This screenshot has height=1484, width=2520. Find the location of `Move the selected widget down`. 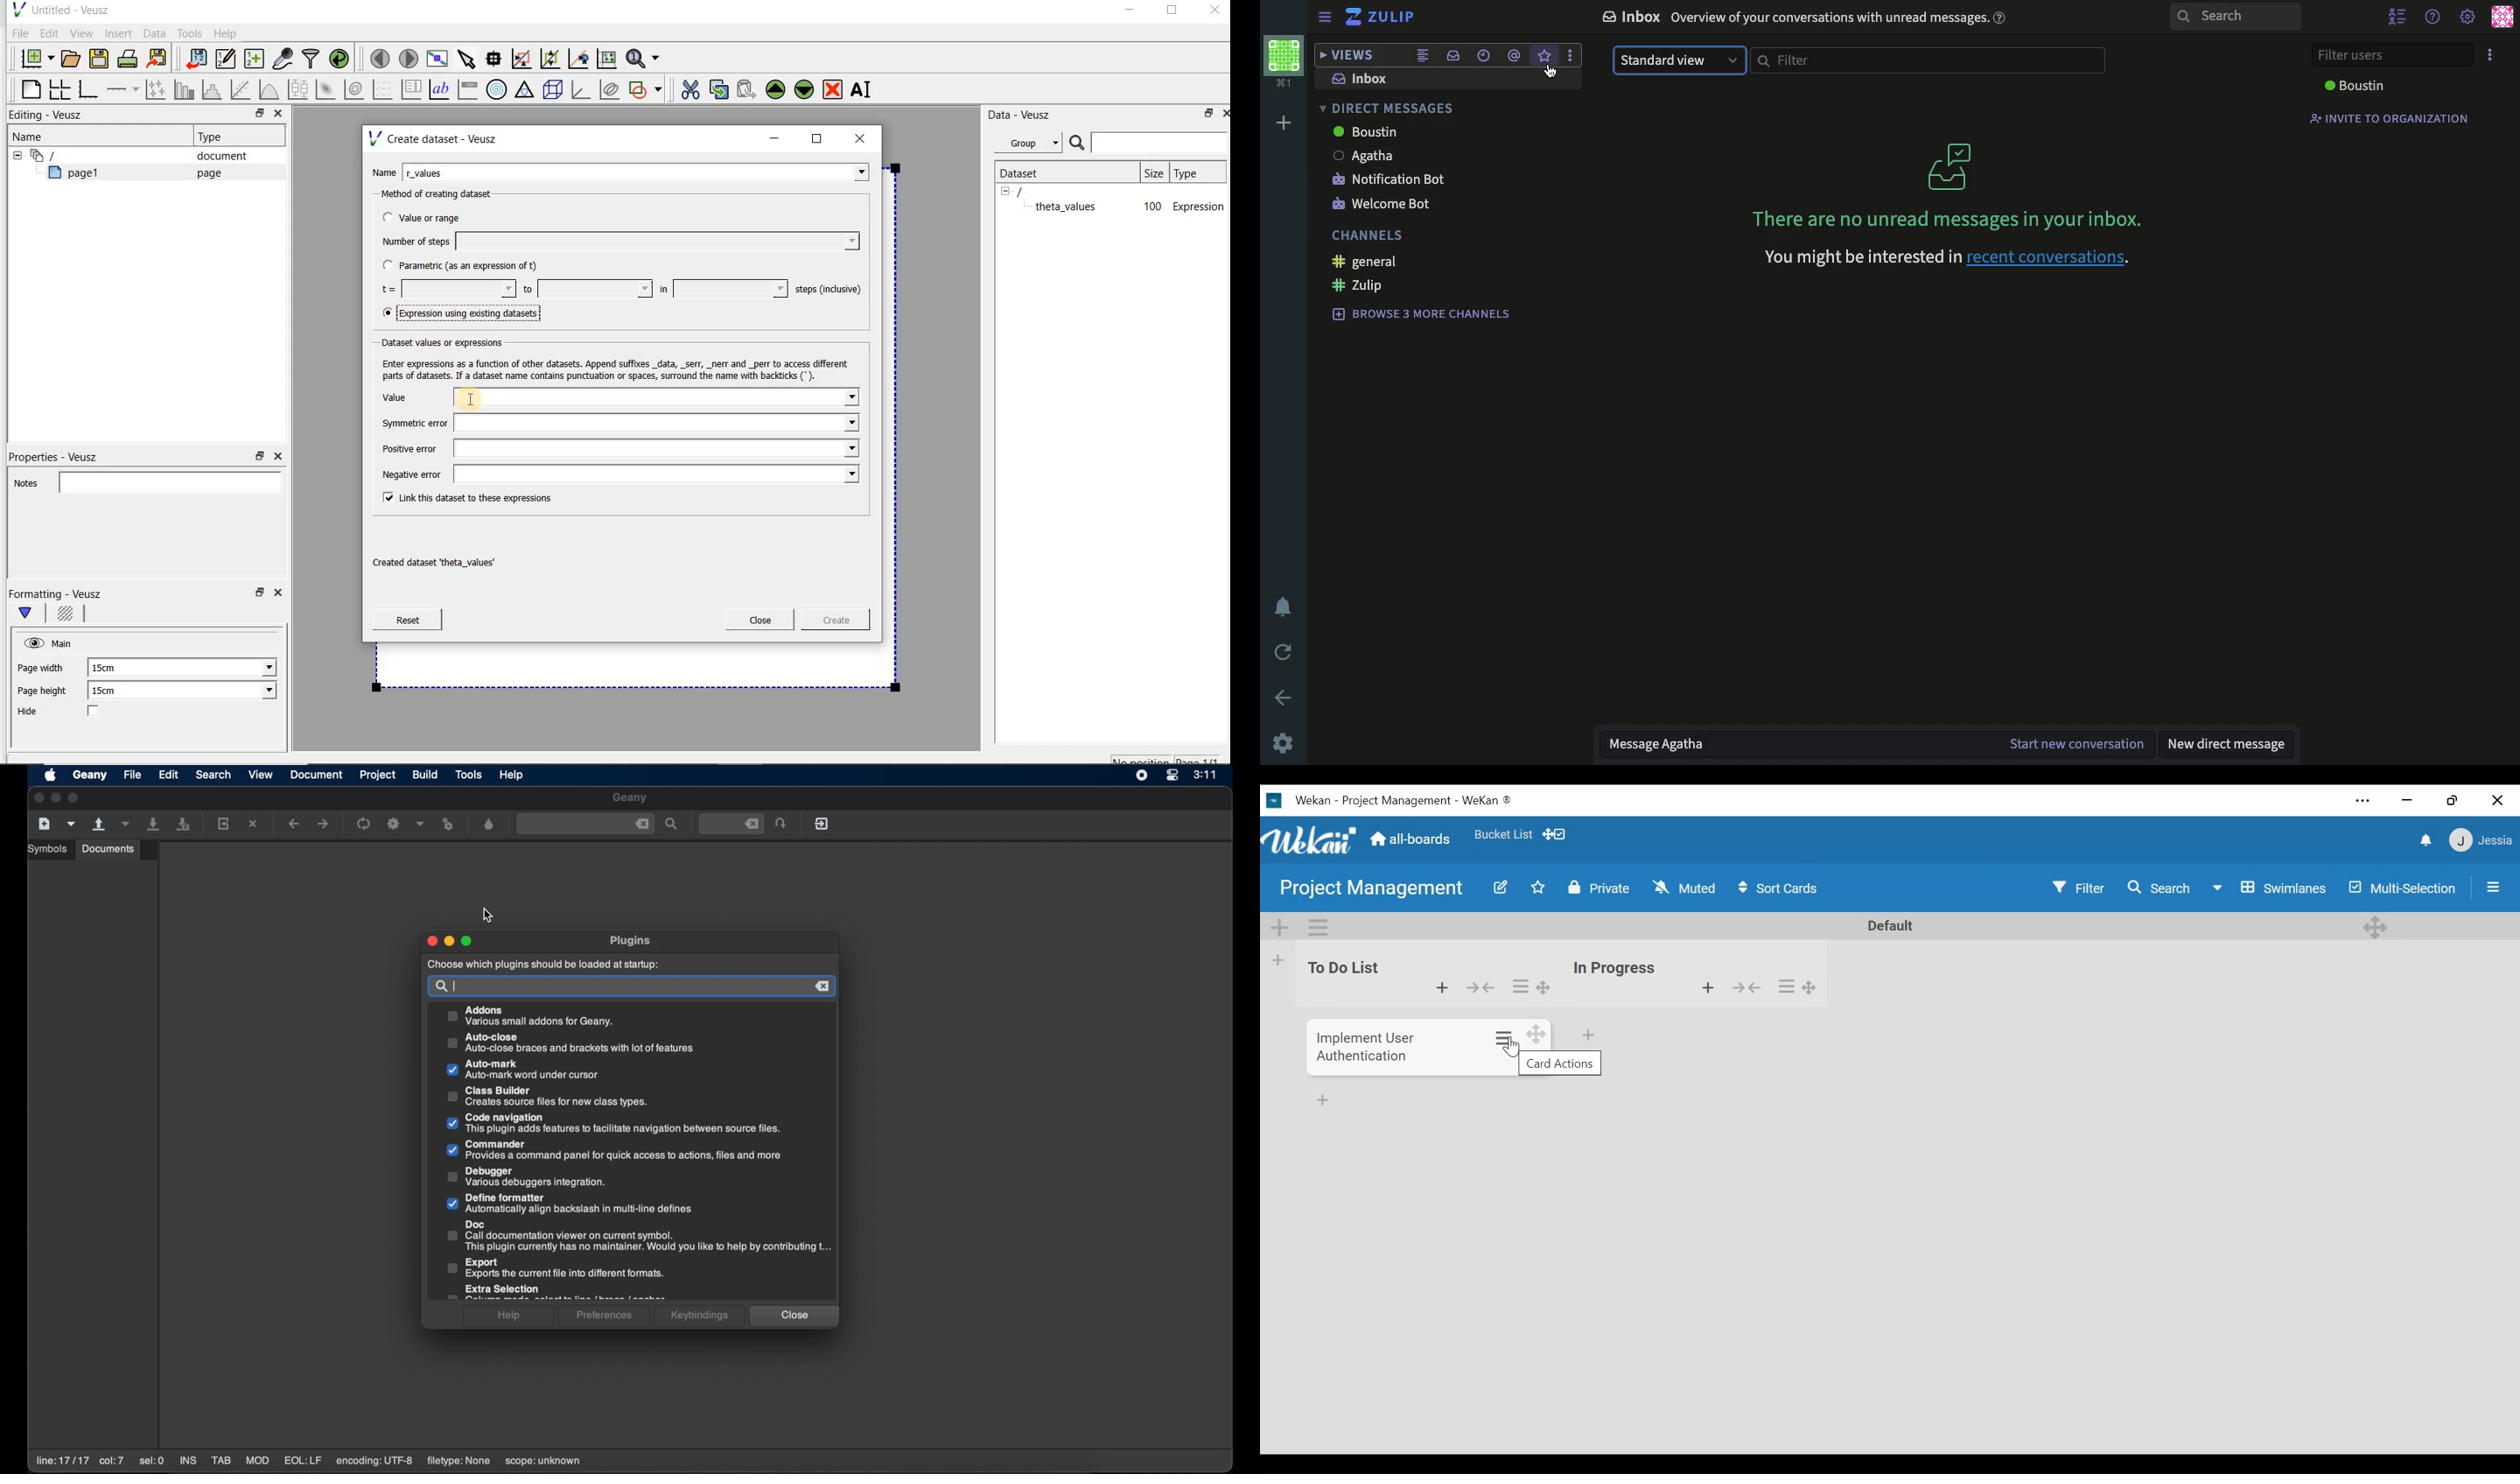

Move the selected widget down is located at coordinates (805, 89).